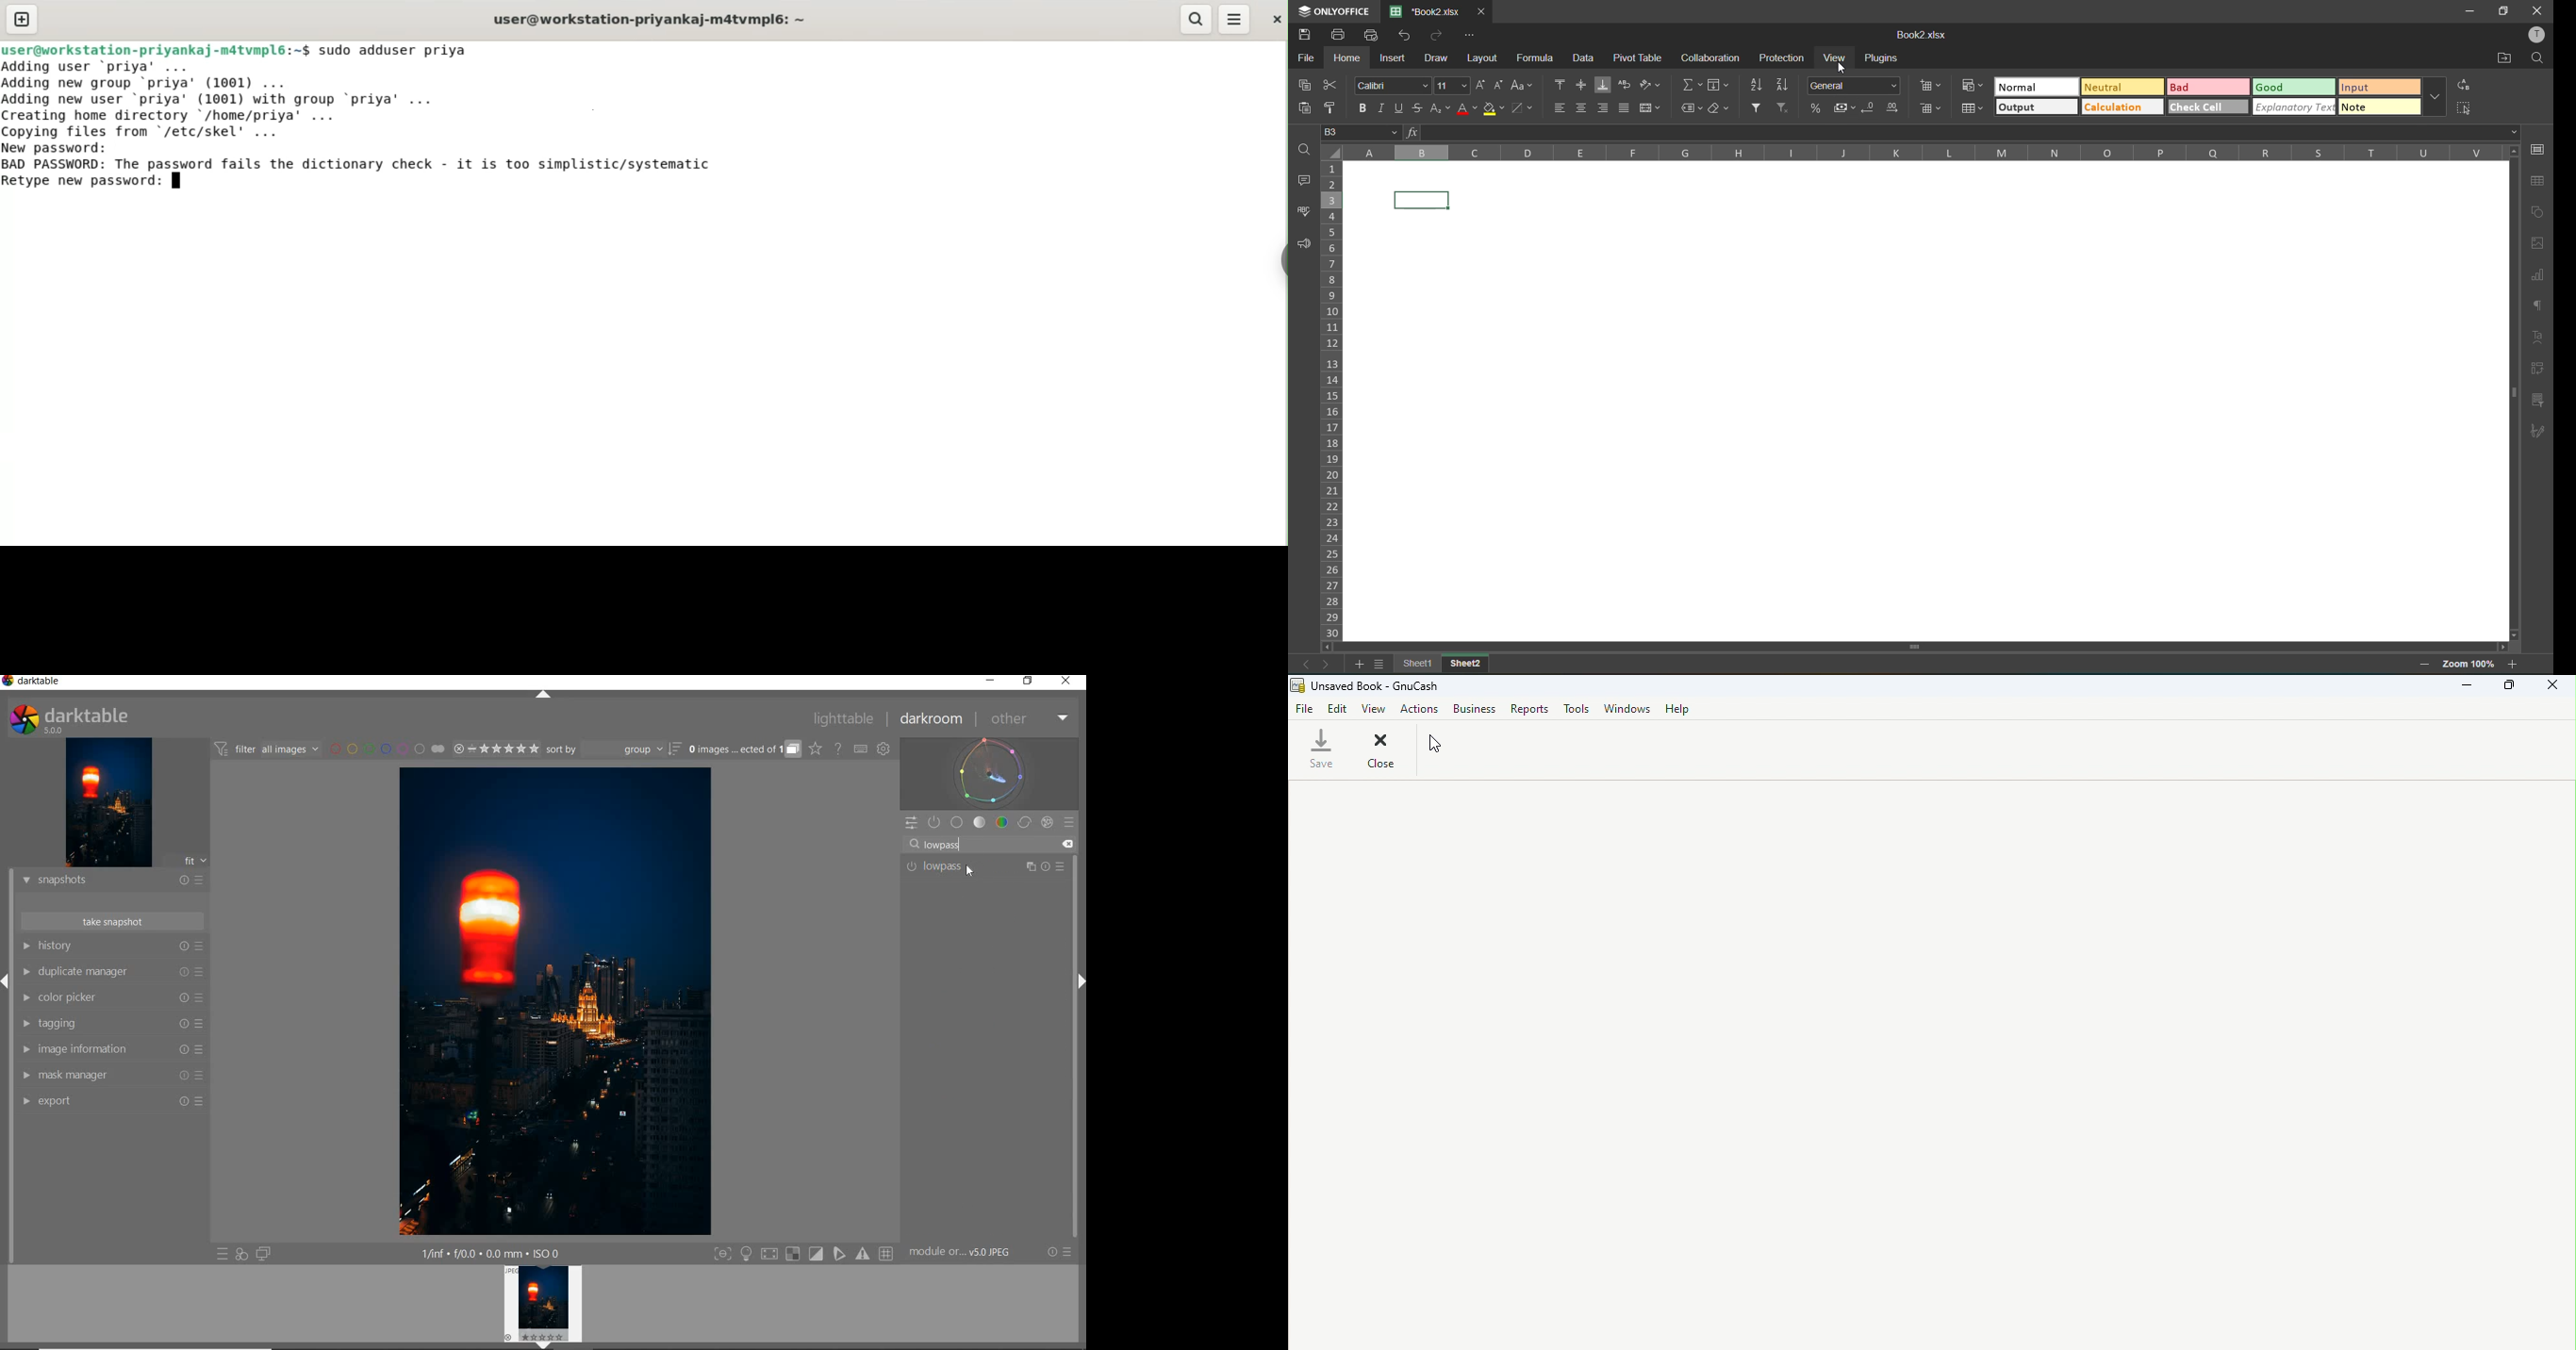  I want to click on cell settings, so click(2541, 150).